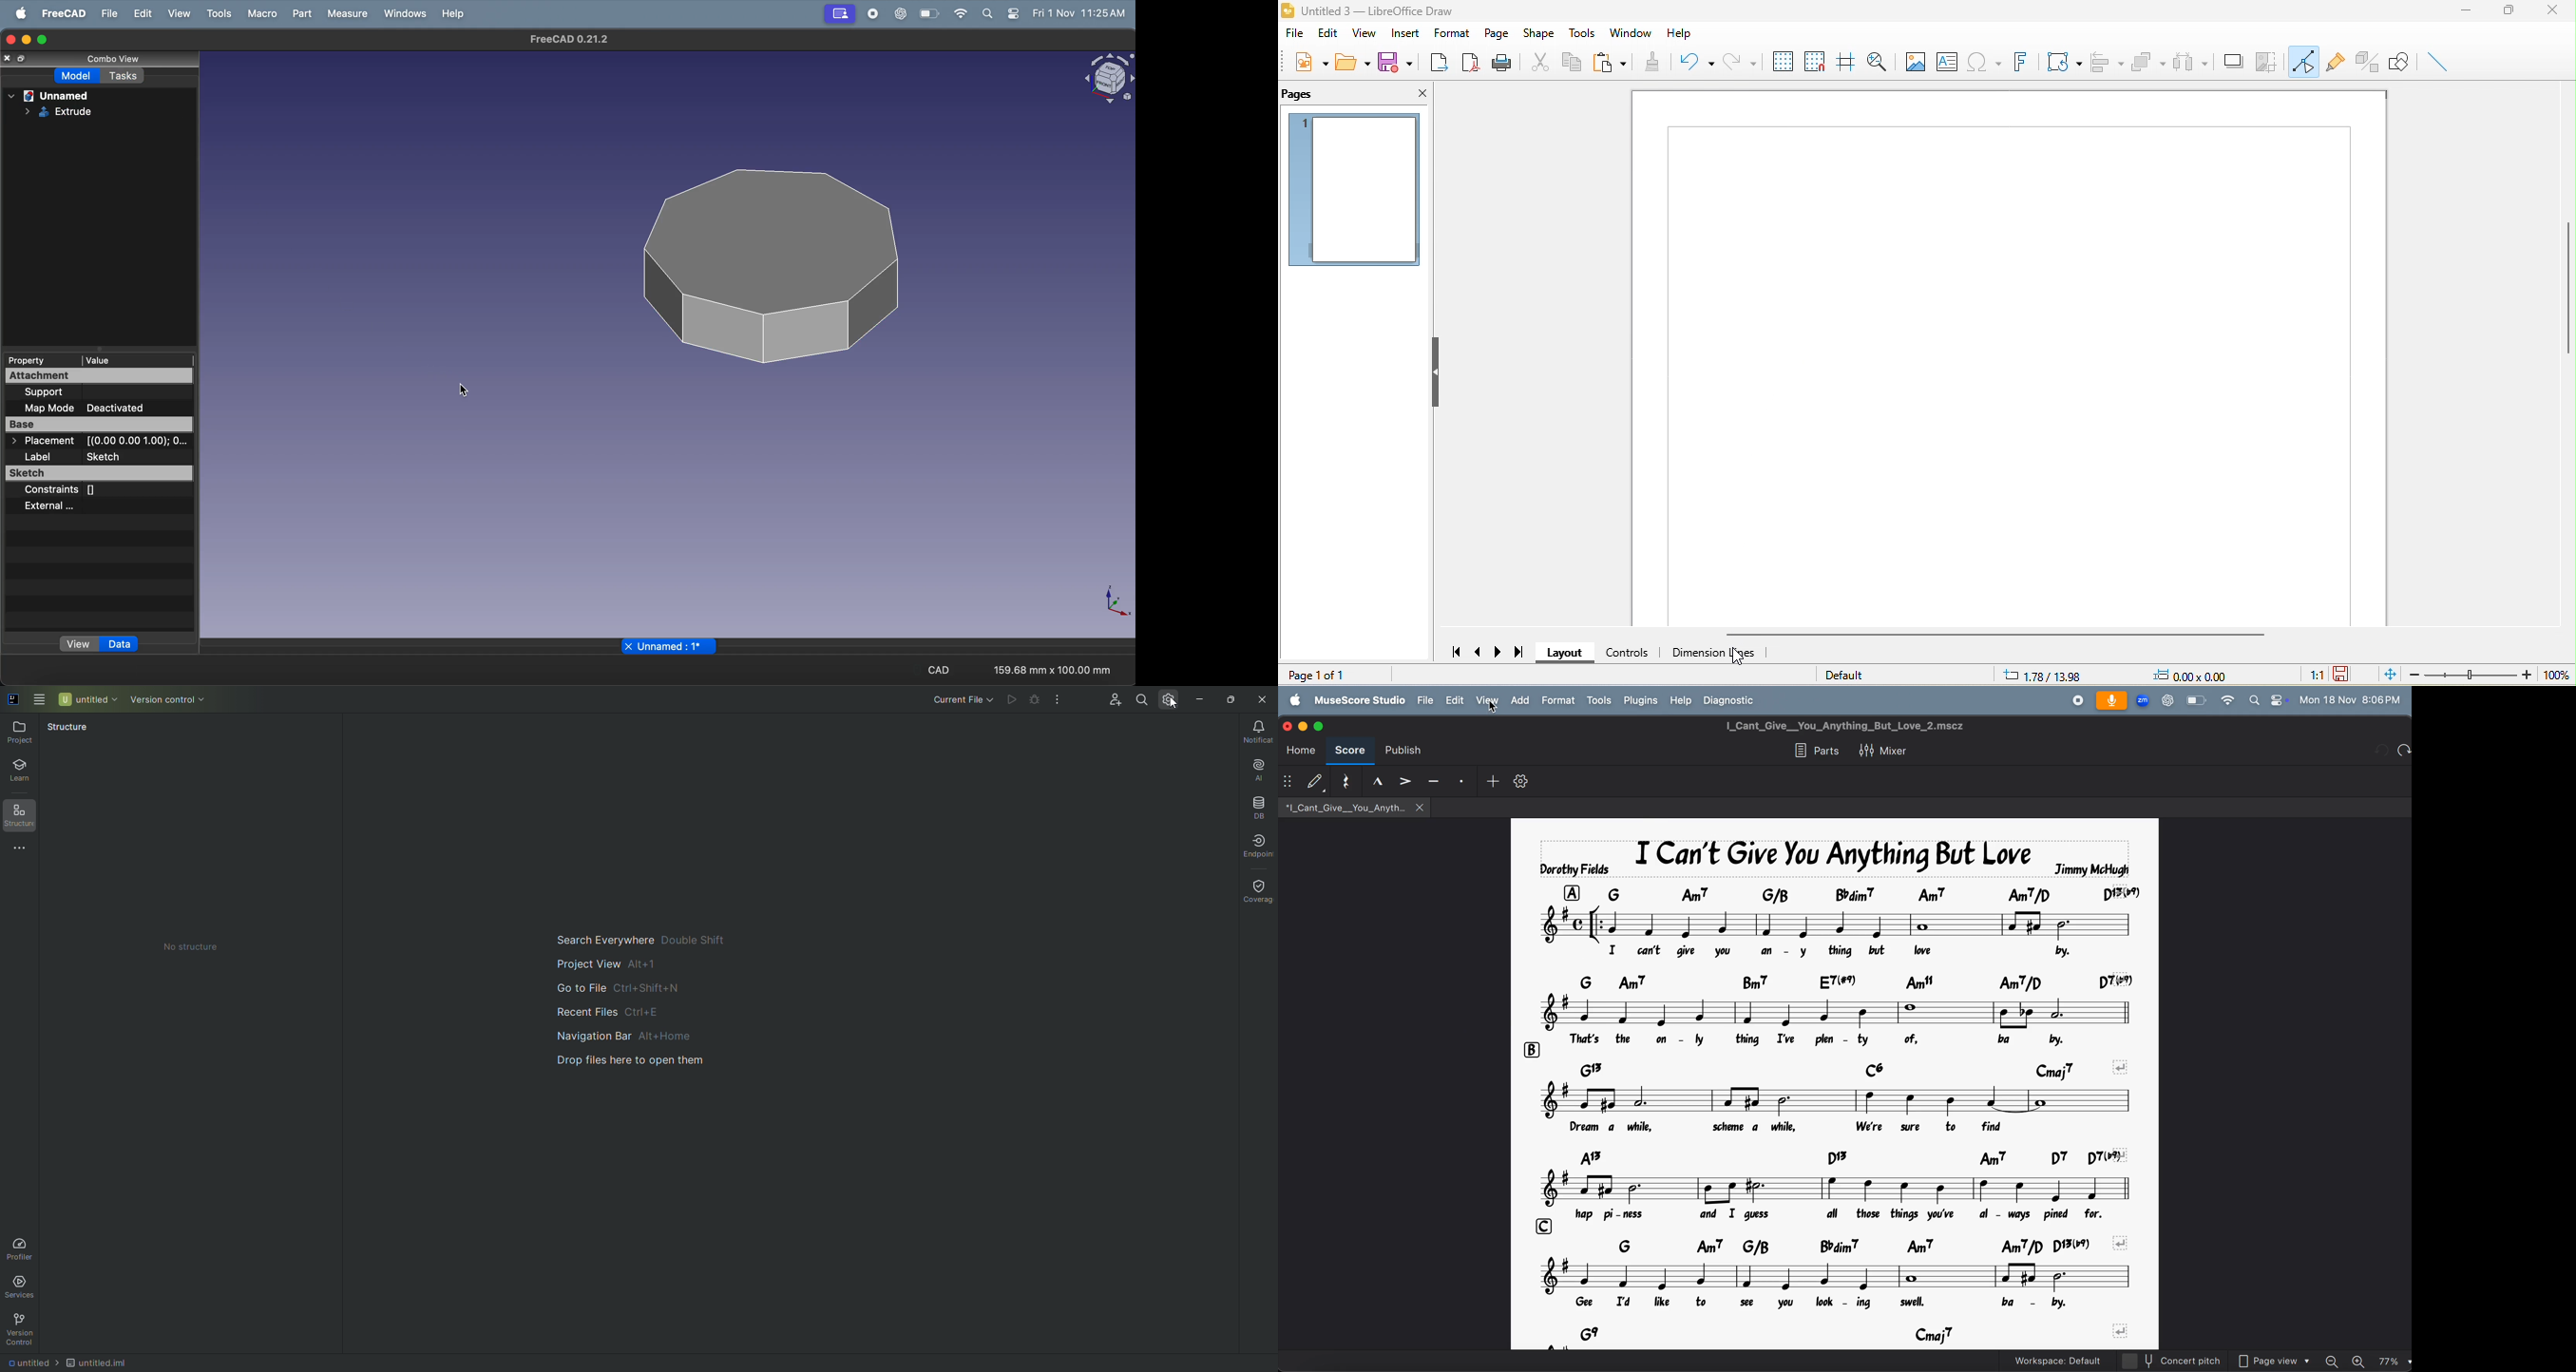 The width and height of the screenshot is (2576, 1372). I want to click on More Actions, so click(1058, 699).